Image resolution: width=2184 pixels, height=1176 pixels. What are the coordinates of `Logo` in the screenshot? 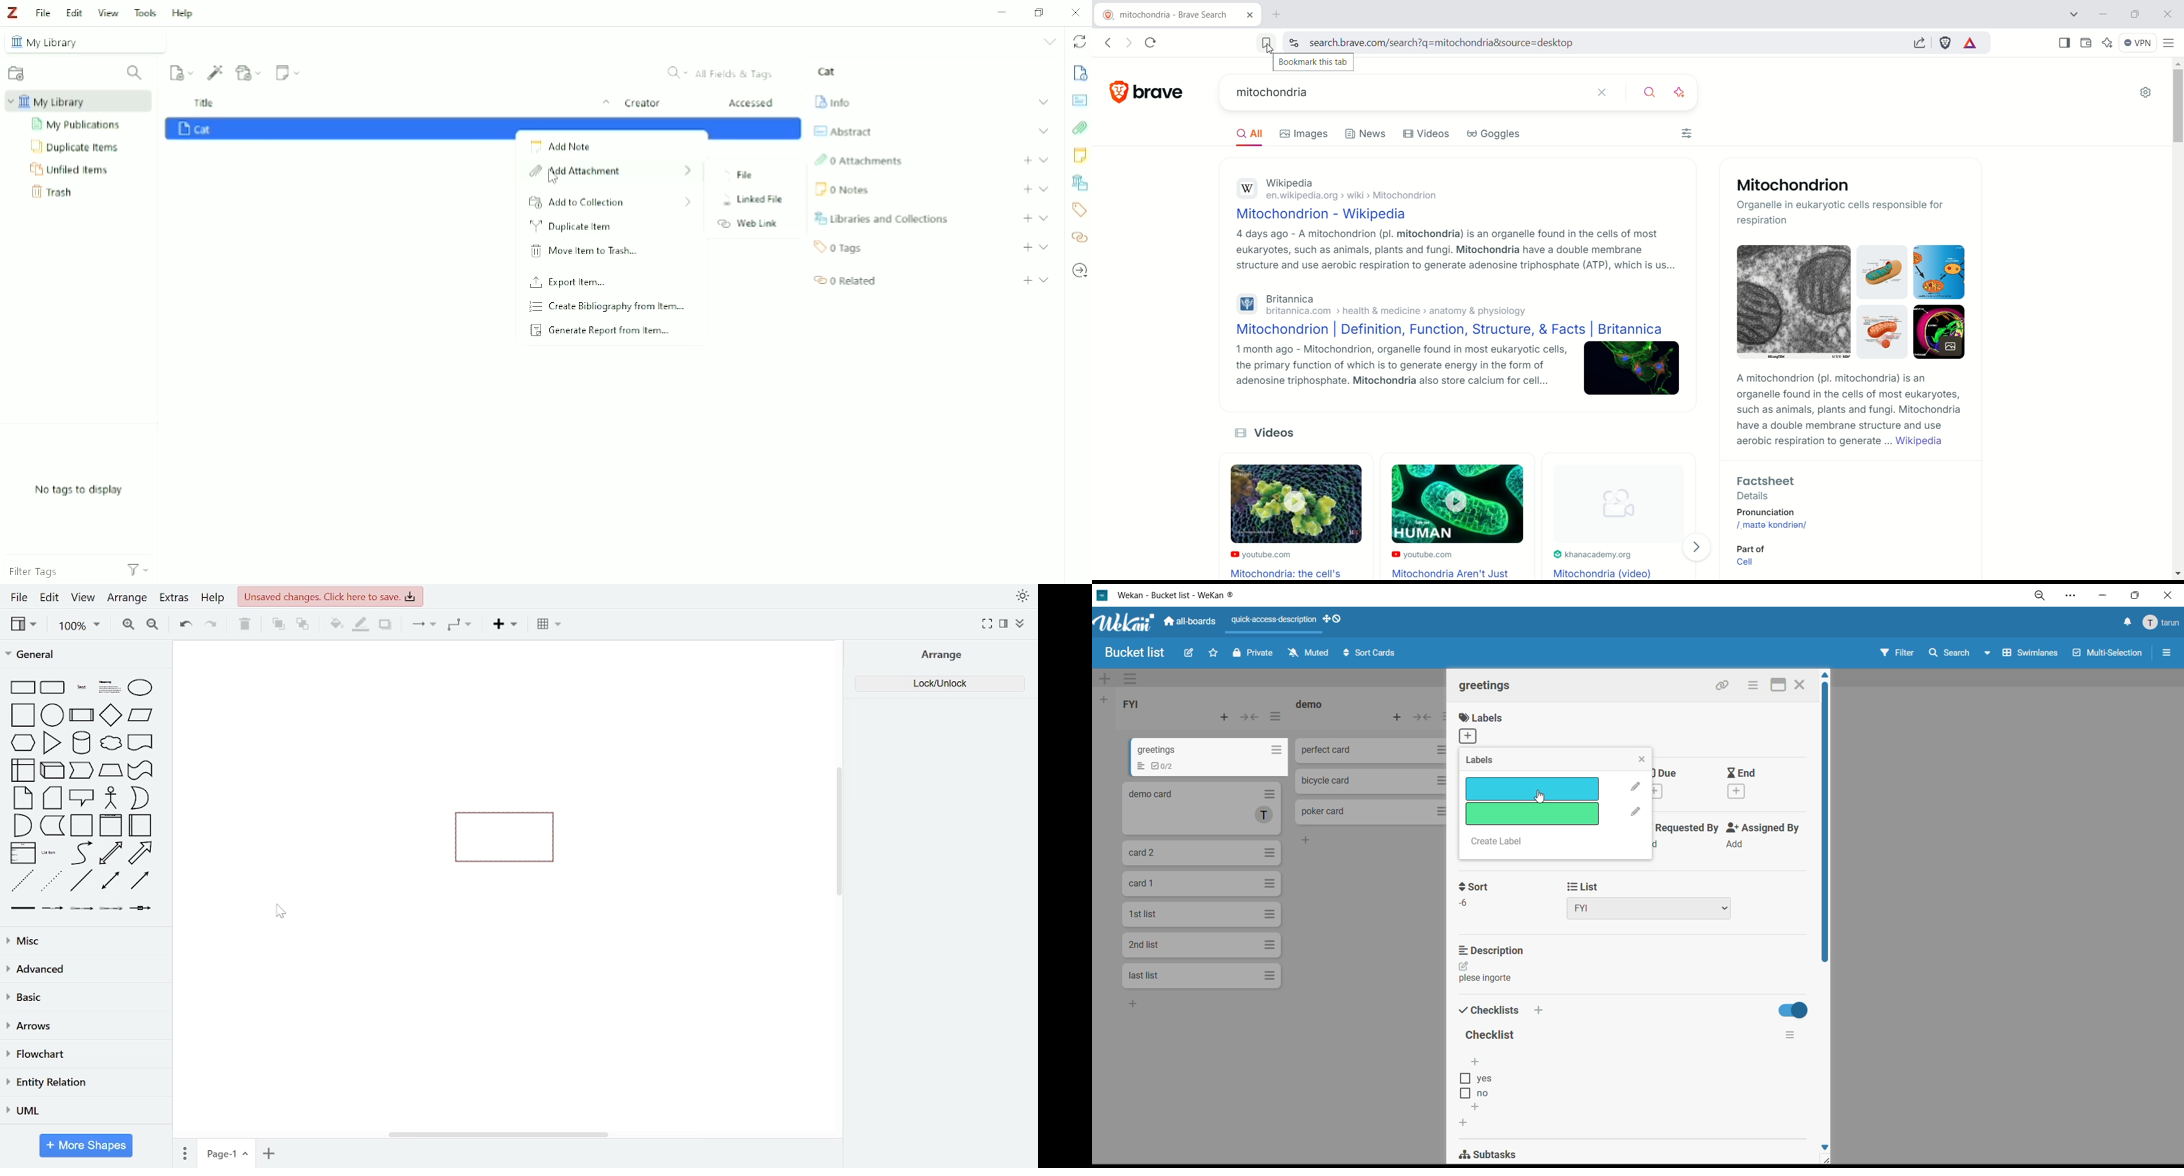 It's located at (12, 12).